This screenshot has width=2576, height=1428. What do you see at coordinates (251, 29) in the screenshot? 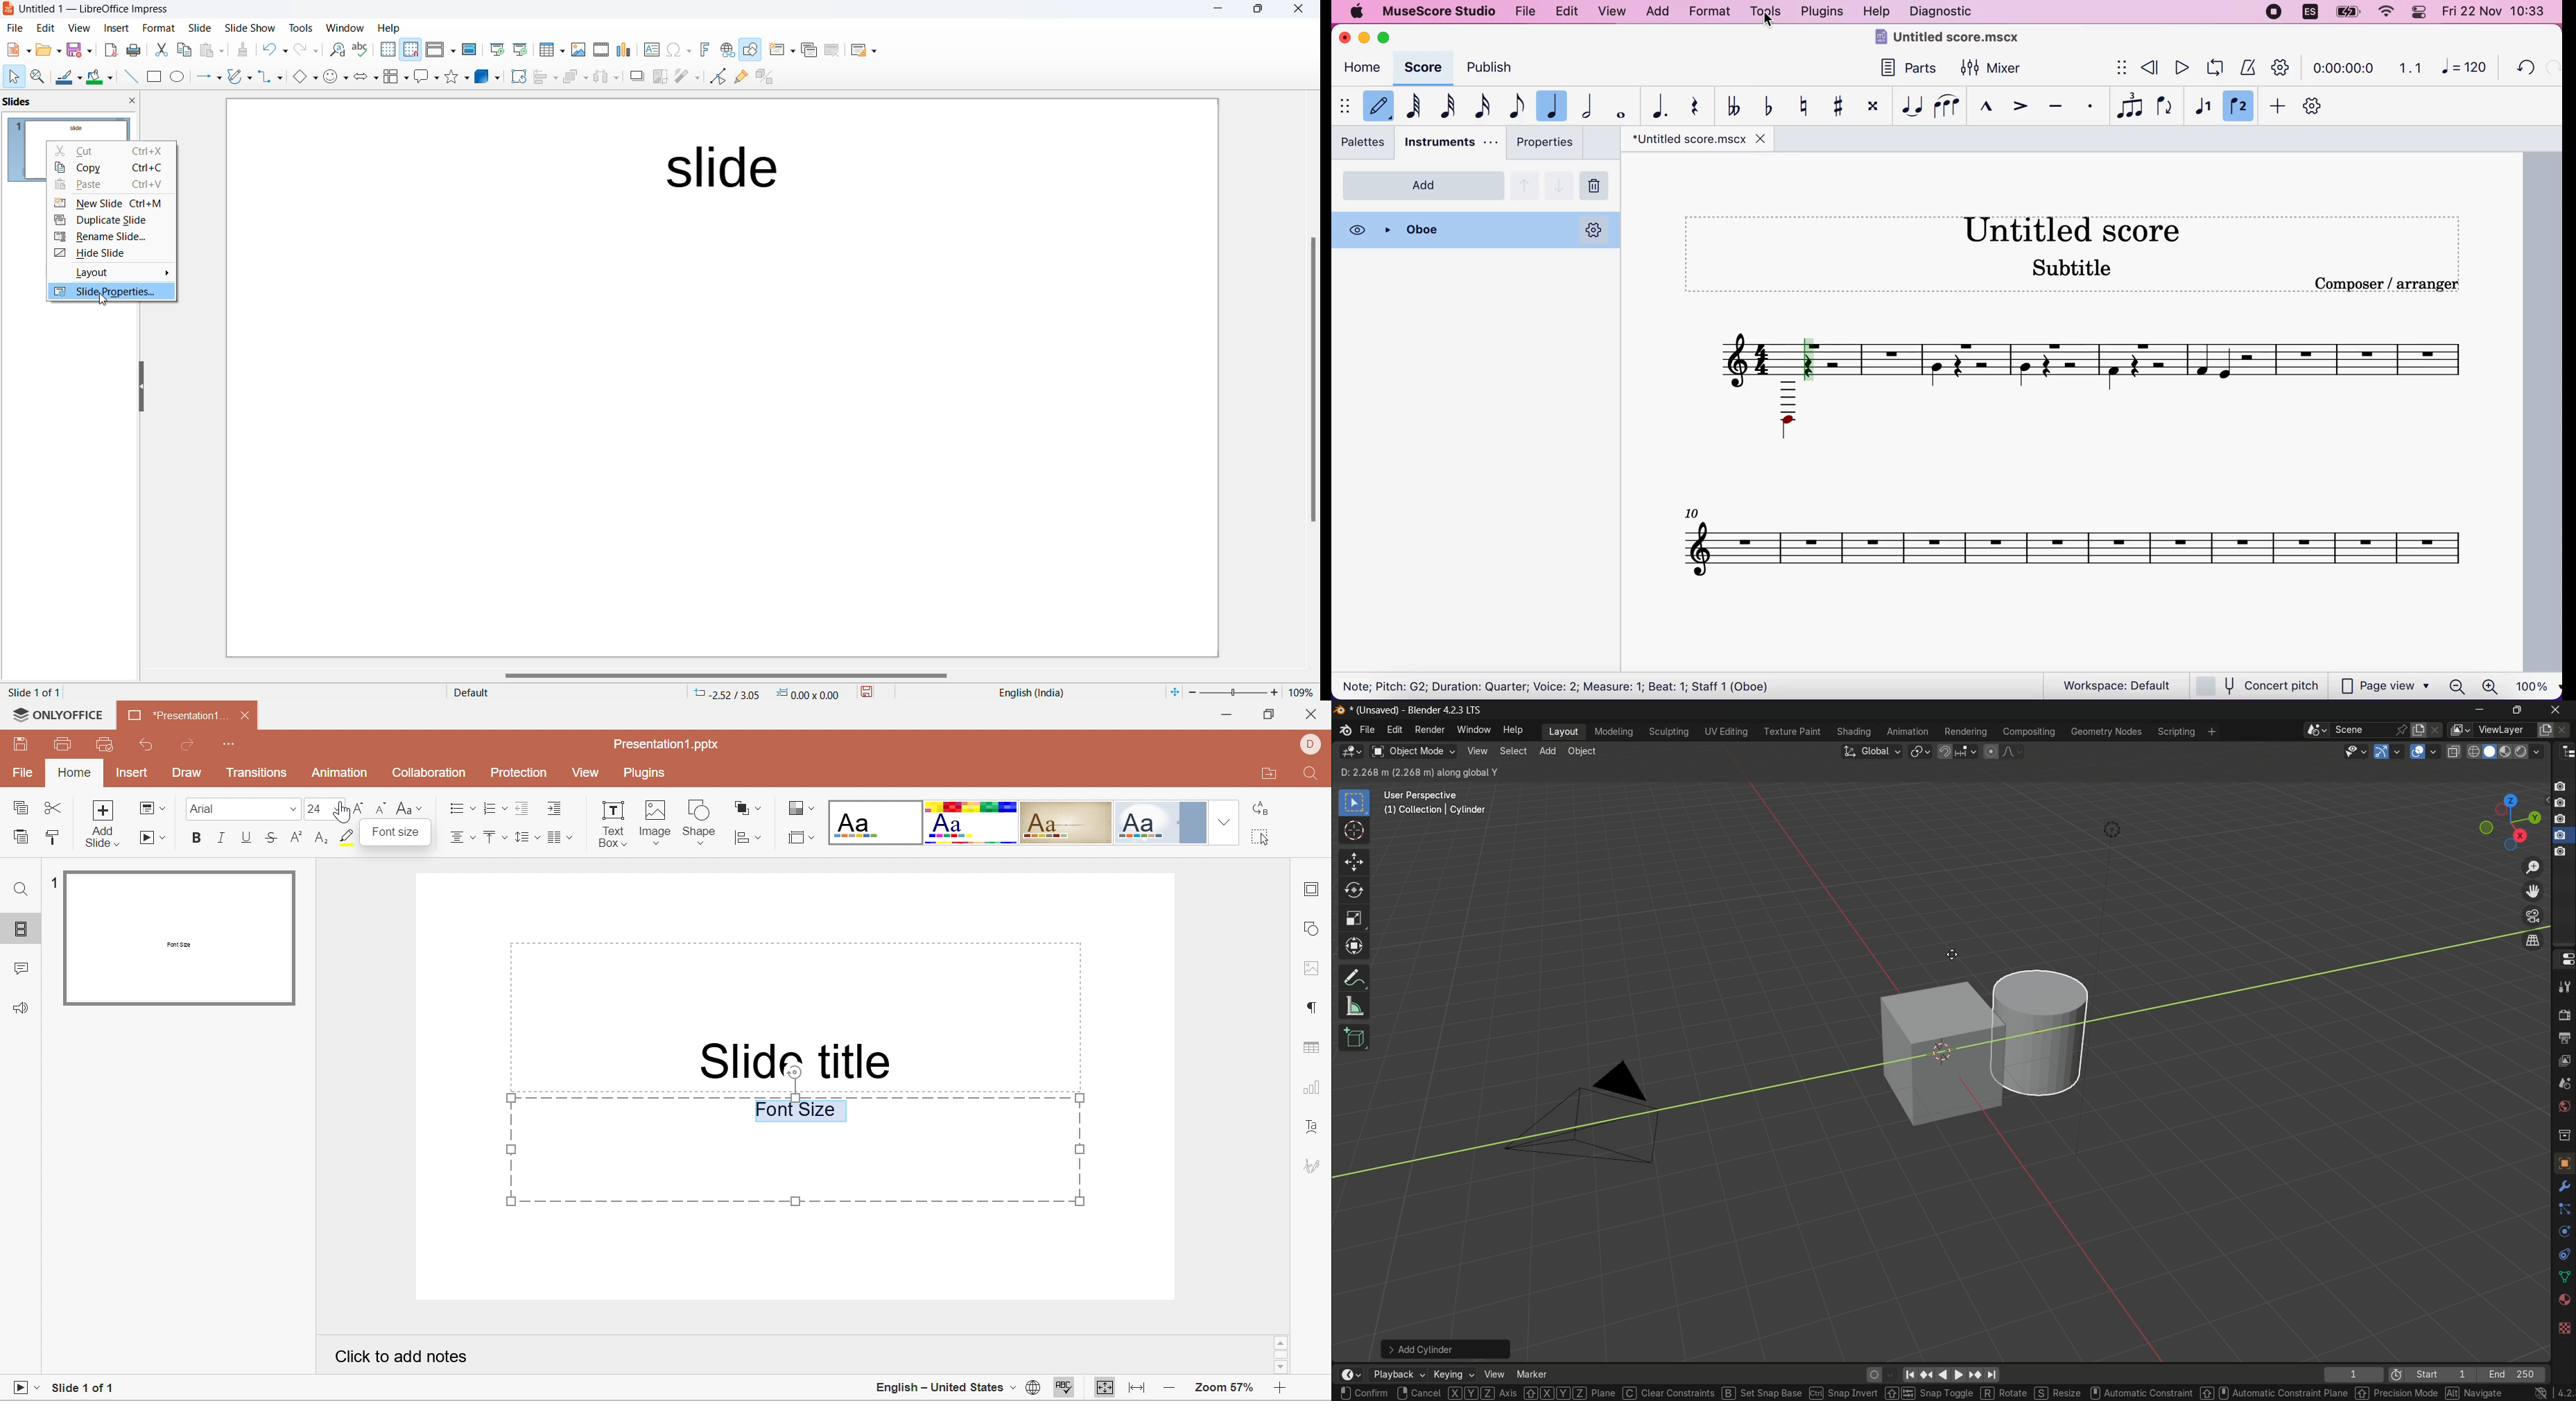
I see `slide show` at bounding box center [251, 29].